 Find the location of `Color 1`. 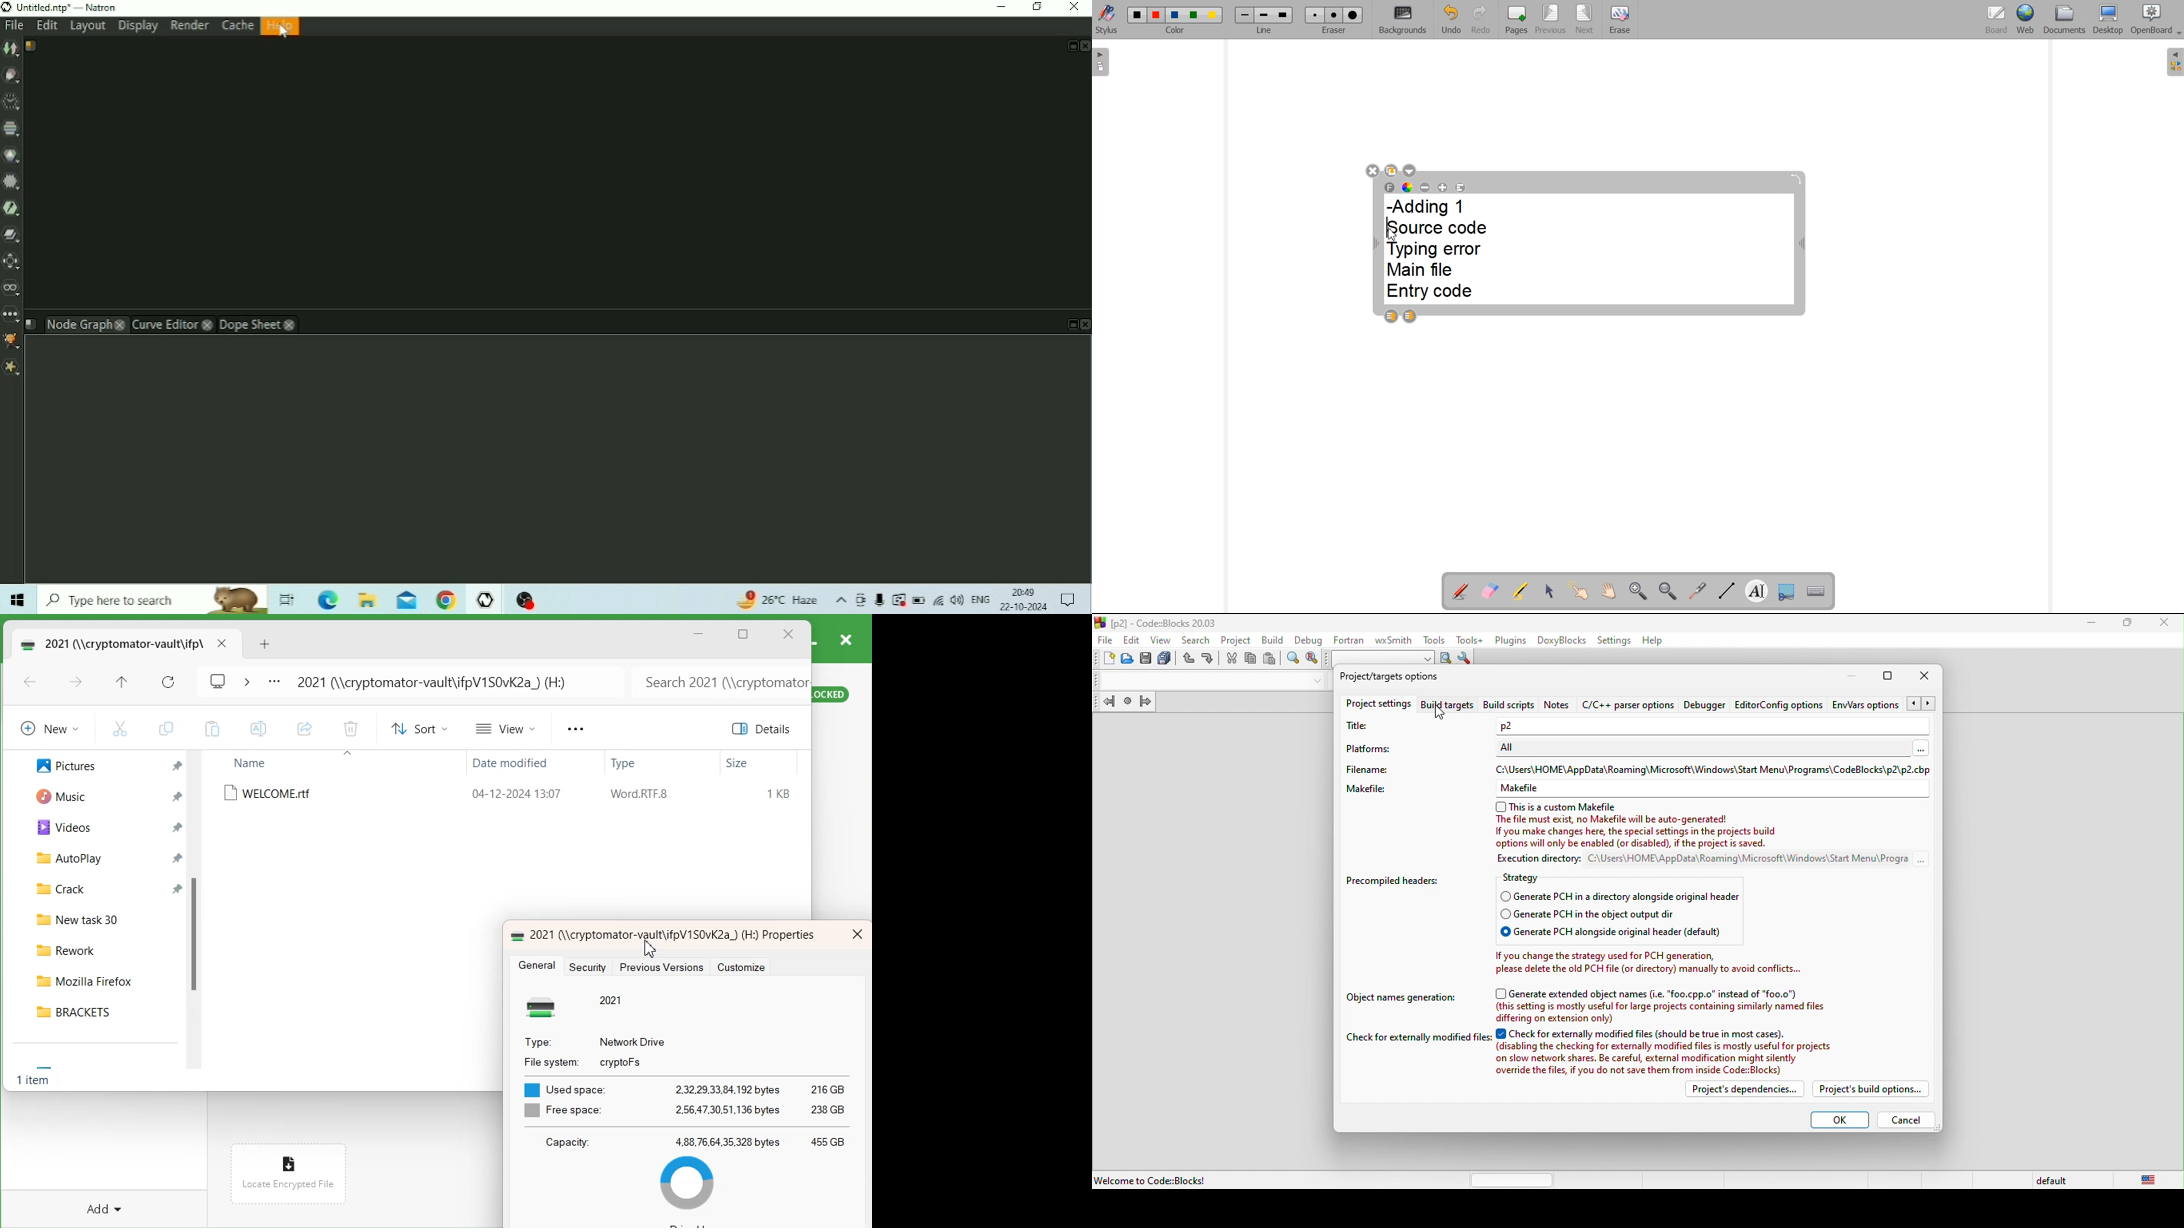

Color 1 is located at coordinates (1138, 15).